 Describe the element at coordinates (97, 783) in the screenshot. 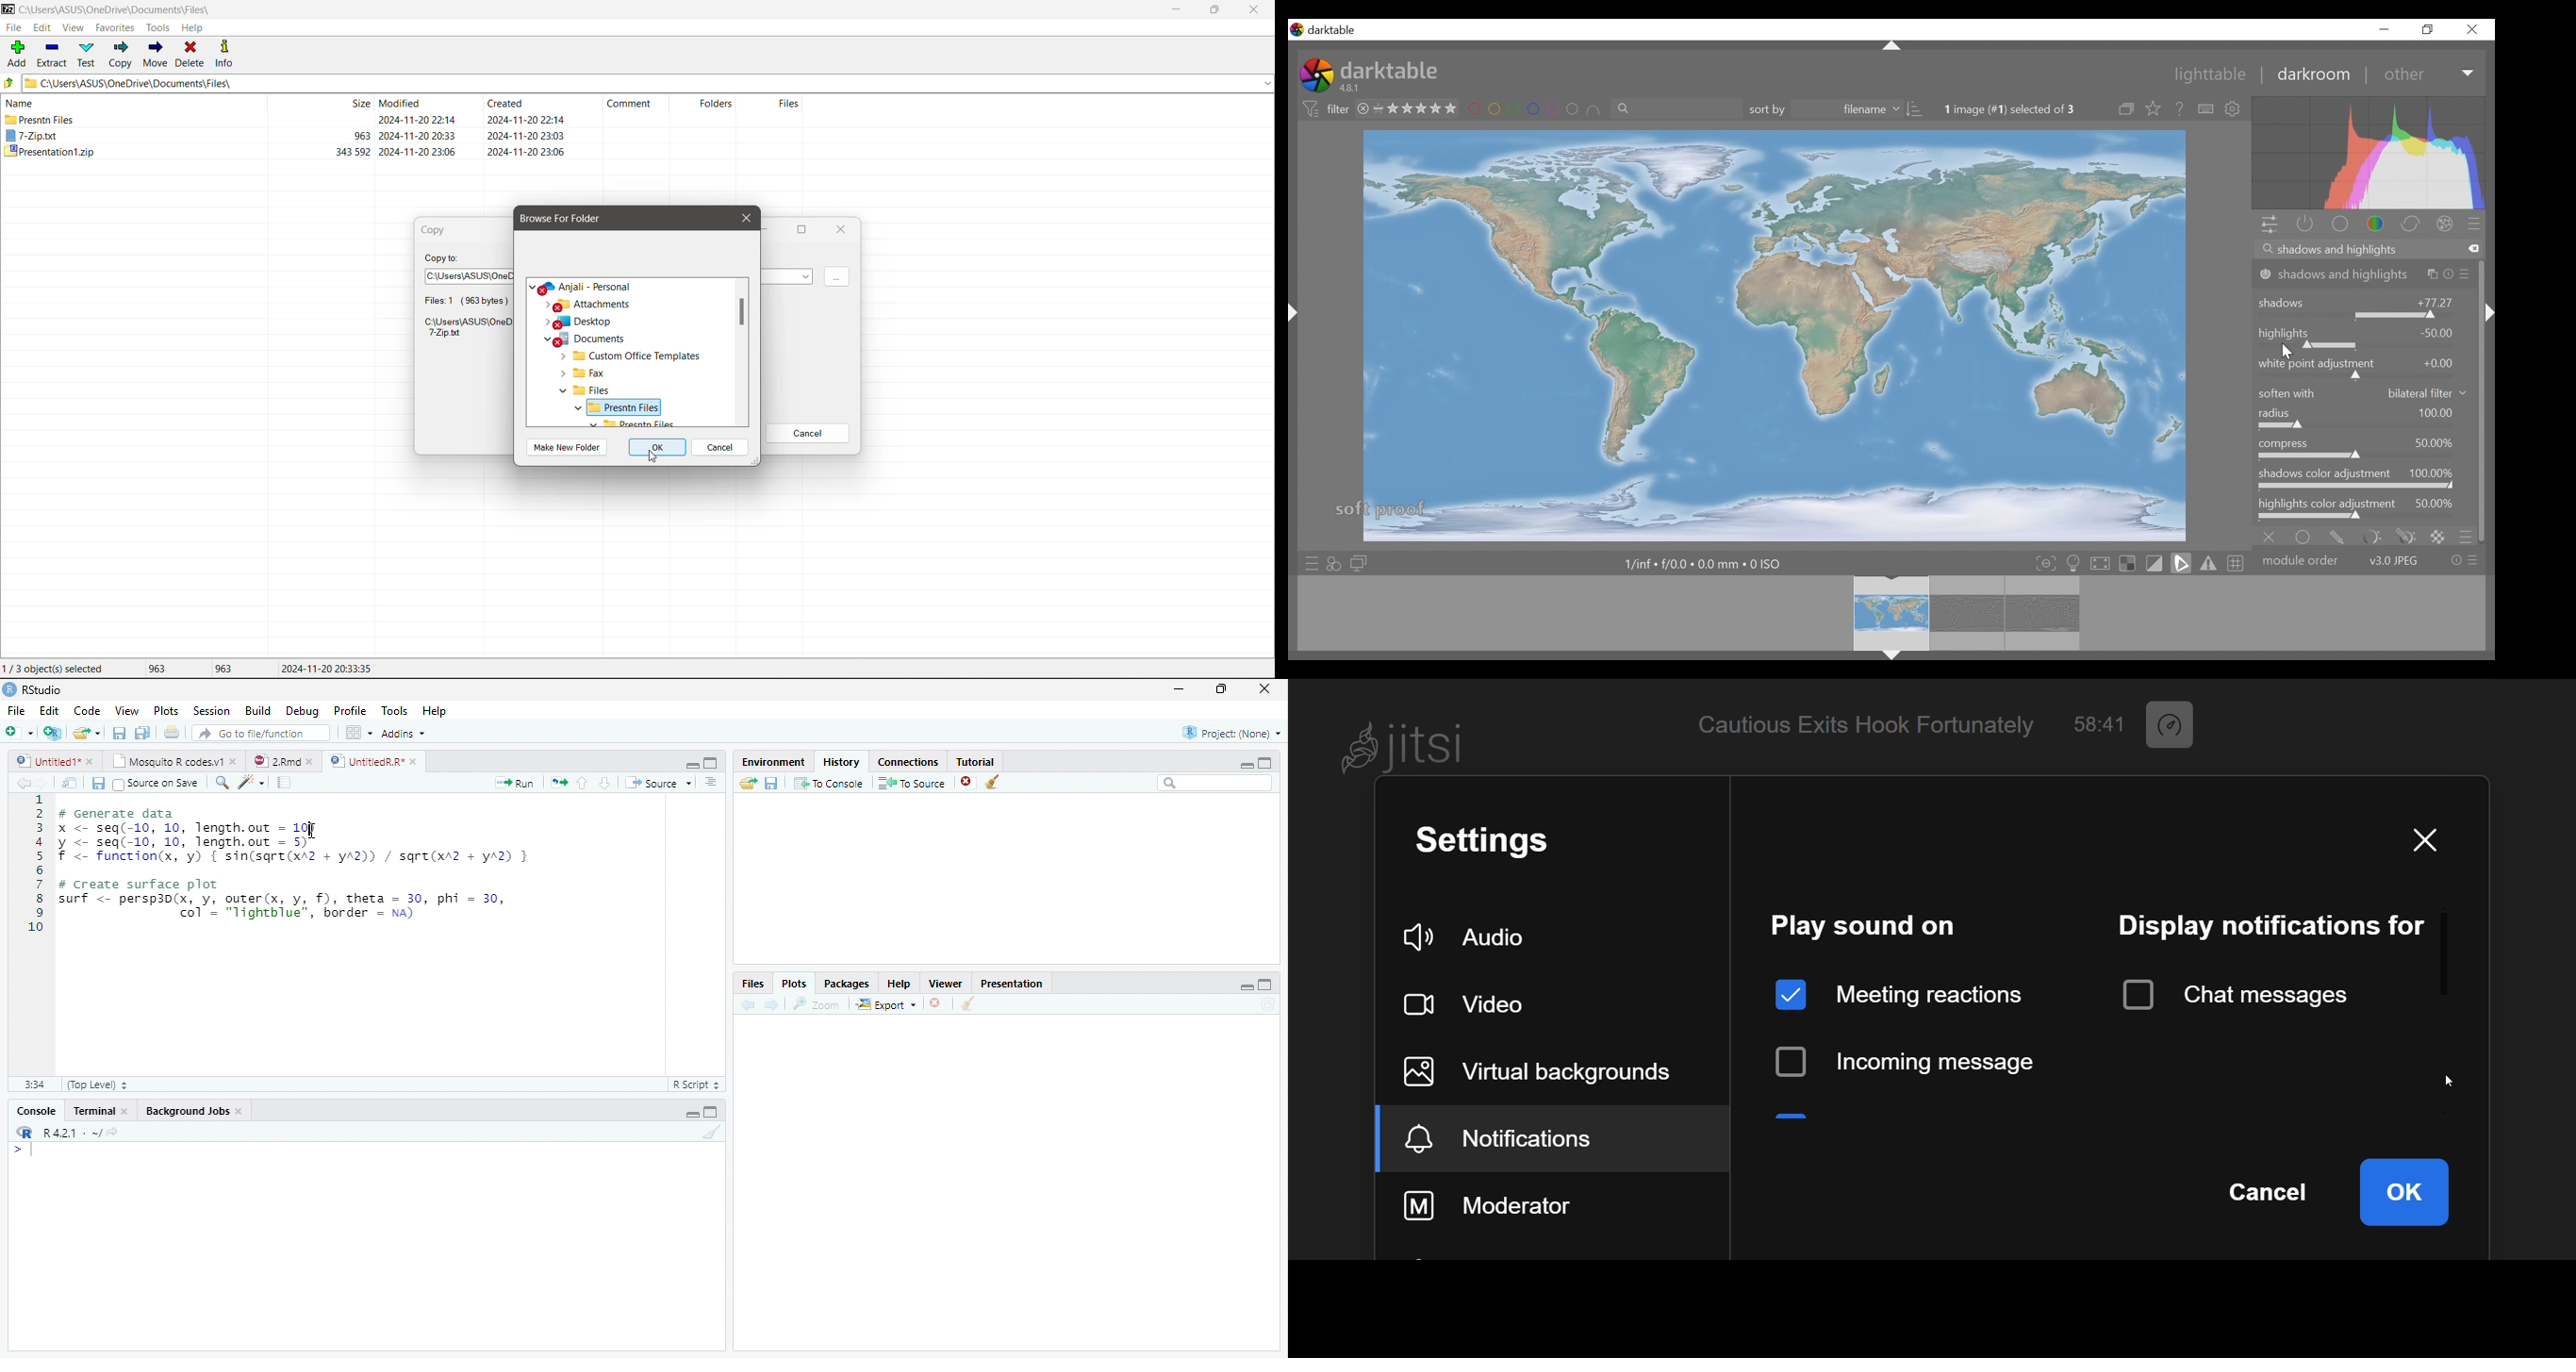

I see `Save current document` at that location.